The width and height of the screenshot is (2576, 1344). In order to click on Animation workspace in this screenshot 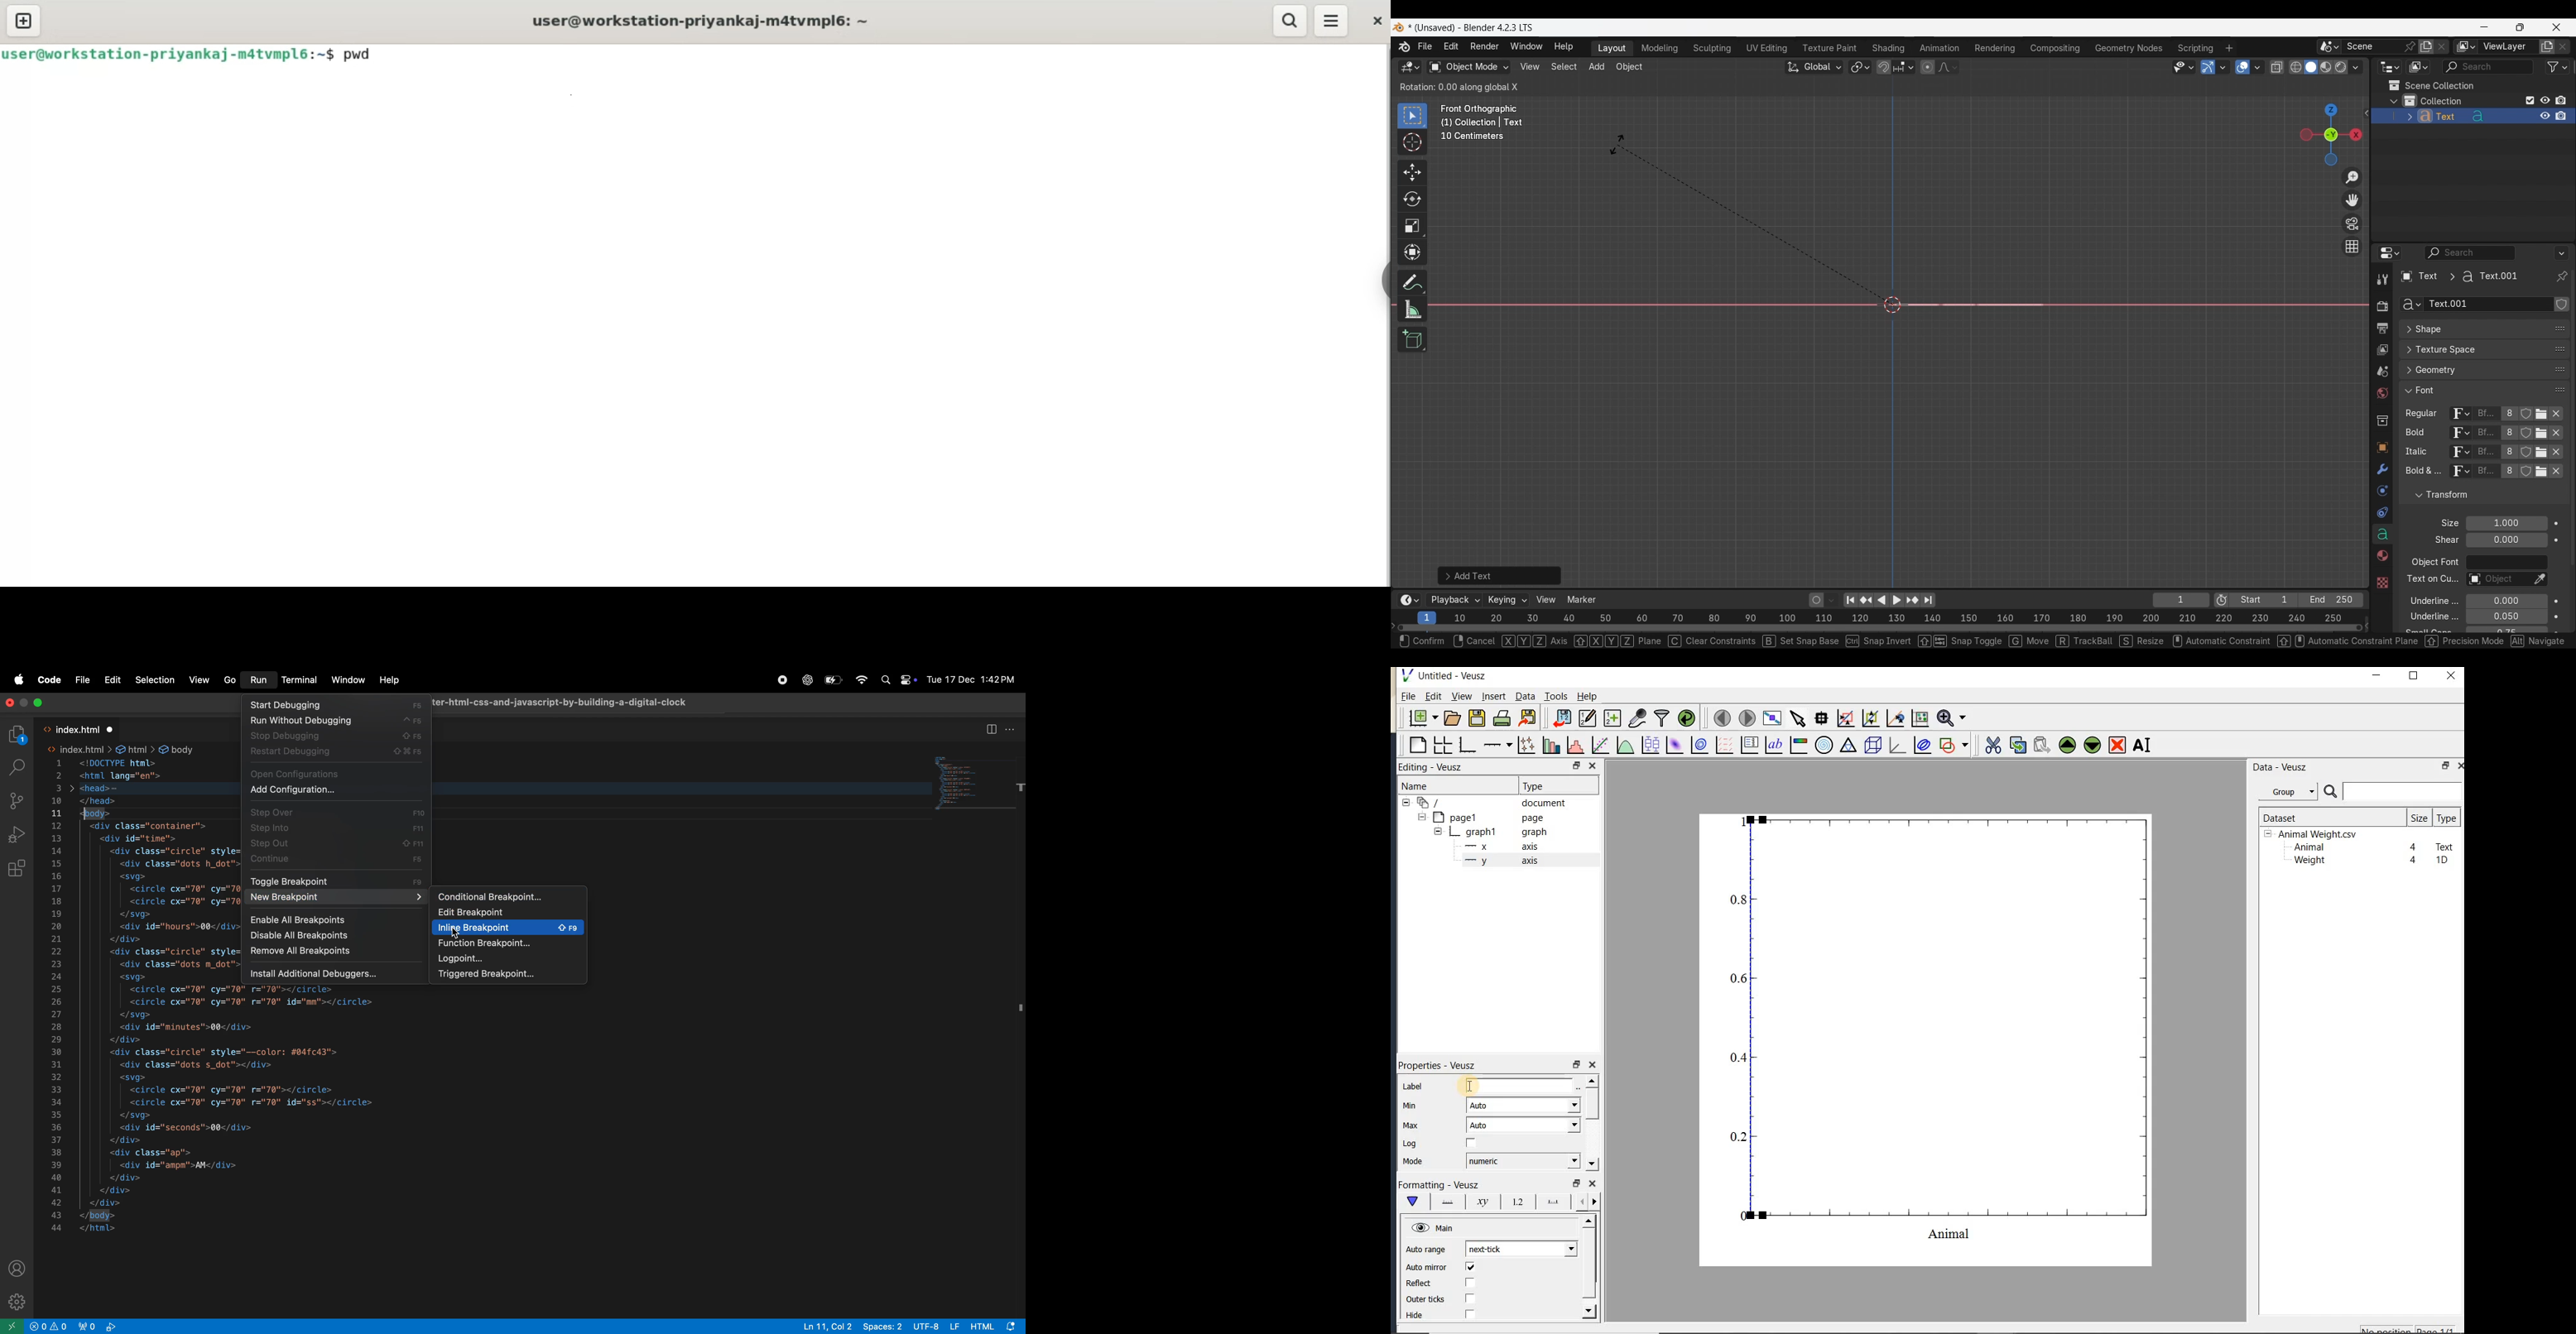, I will do `click(1940, 49)`.